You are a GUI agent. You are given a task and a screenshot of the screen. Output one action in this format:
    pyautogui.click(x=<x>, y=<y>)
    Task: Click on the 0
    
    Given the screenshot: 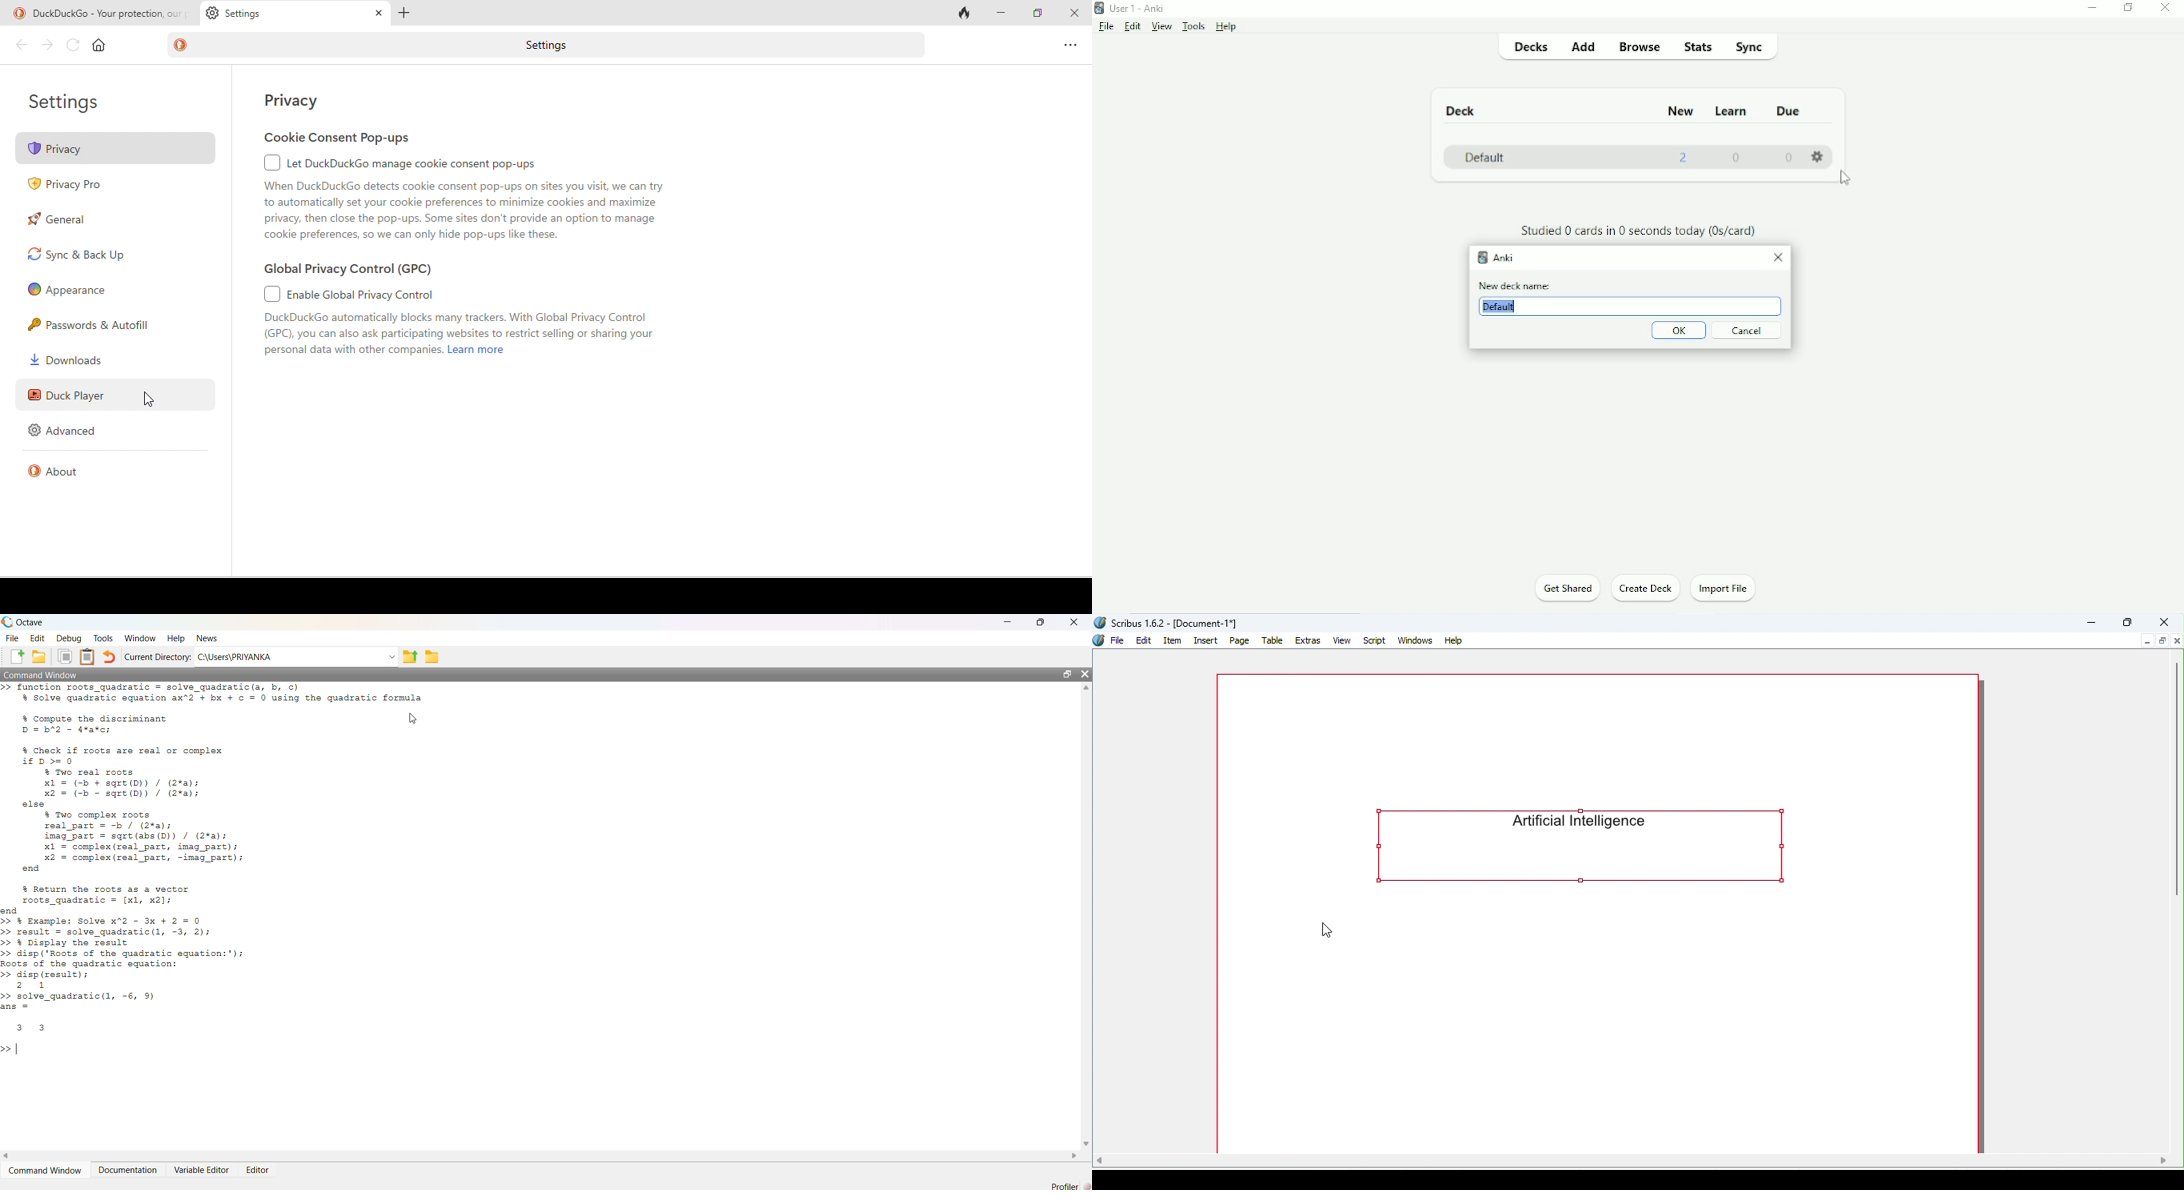 What is the action you would take?
    pyautogui.click(x=1789, y=157)
    